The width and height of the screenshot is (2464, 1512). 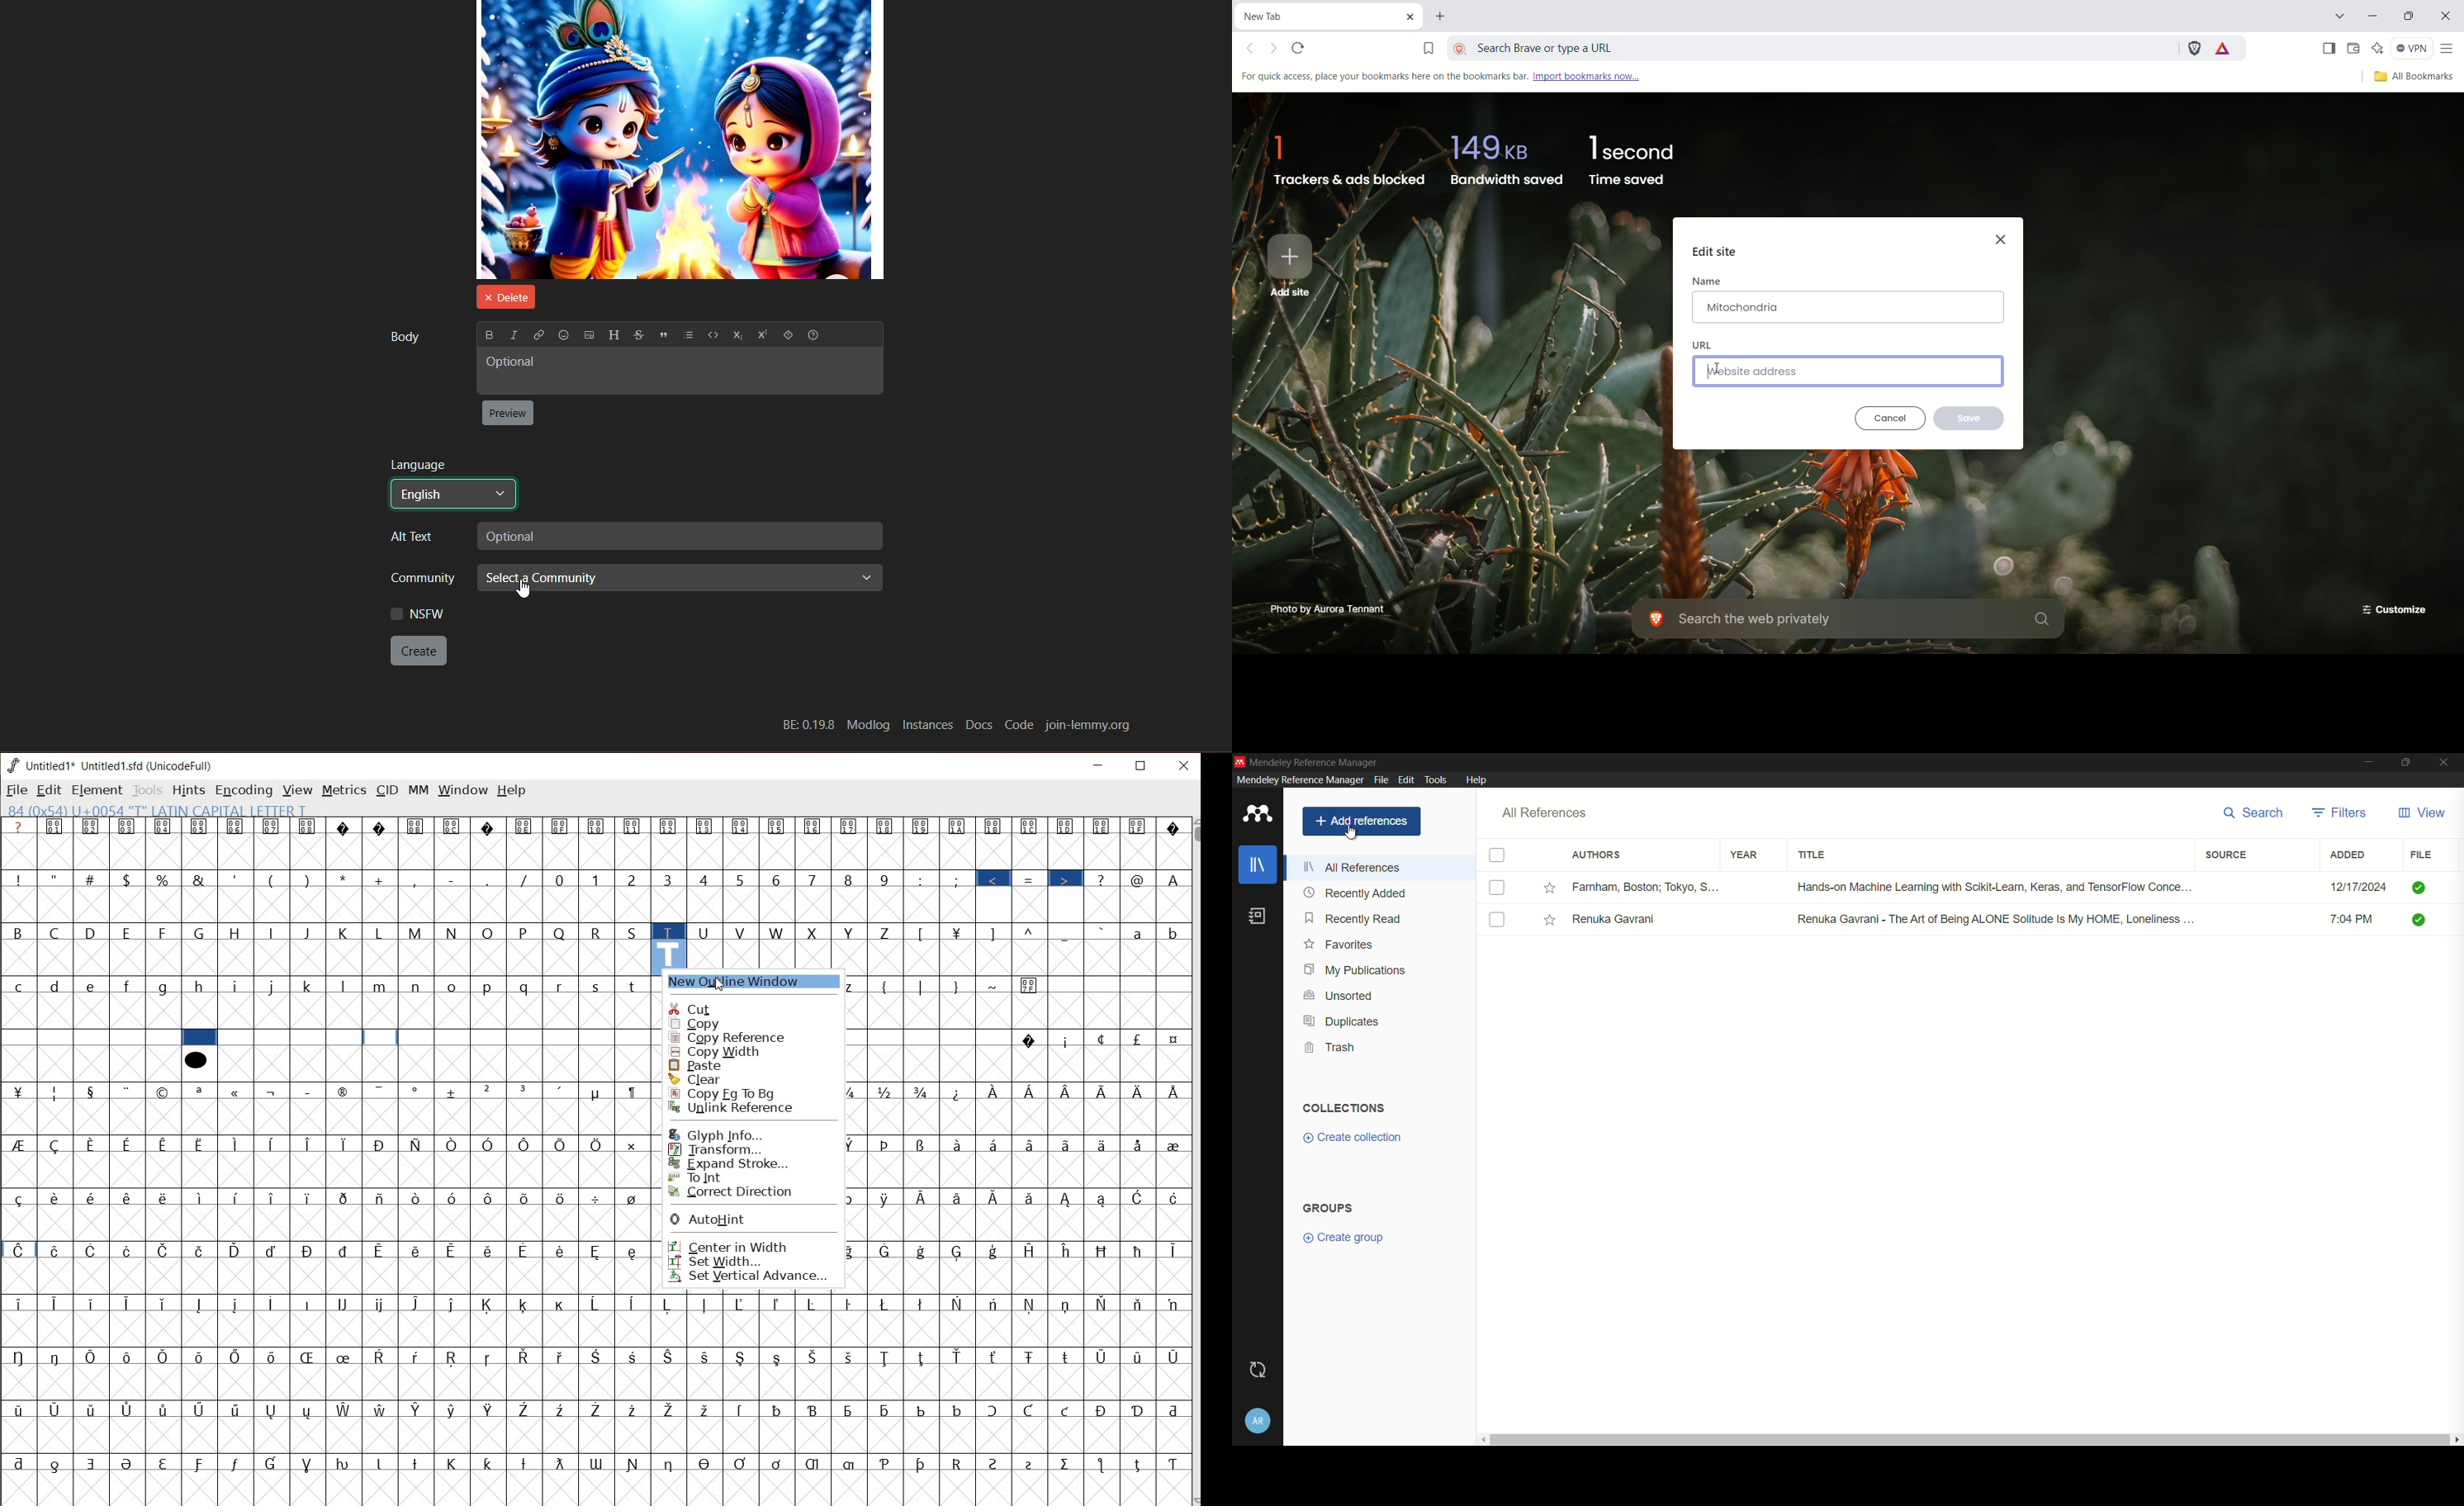 What do you see at coordinates (452, 1359) in the screenshot?
I see `Symbol` at bounding box center [452, 1359].